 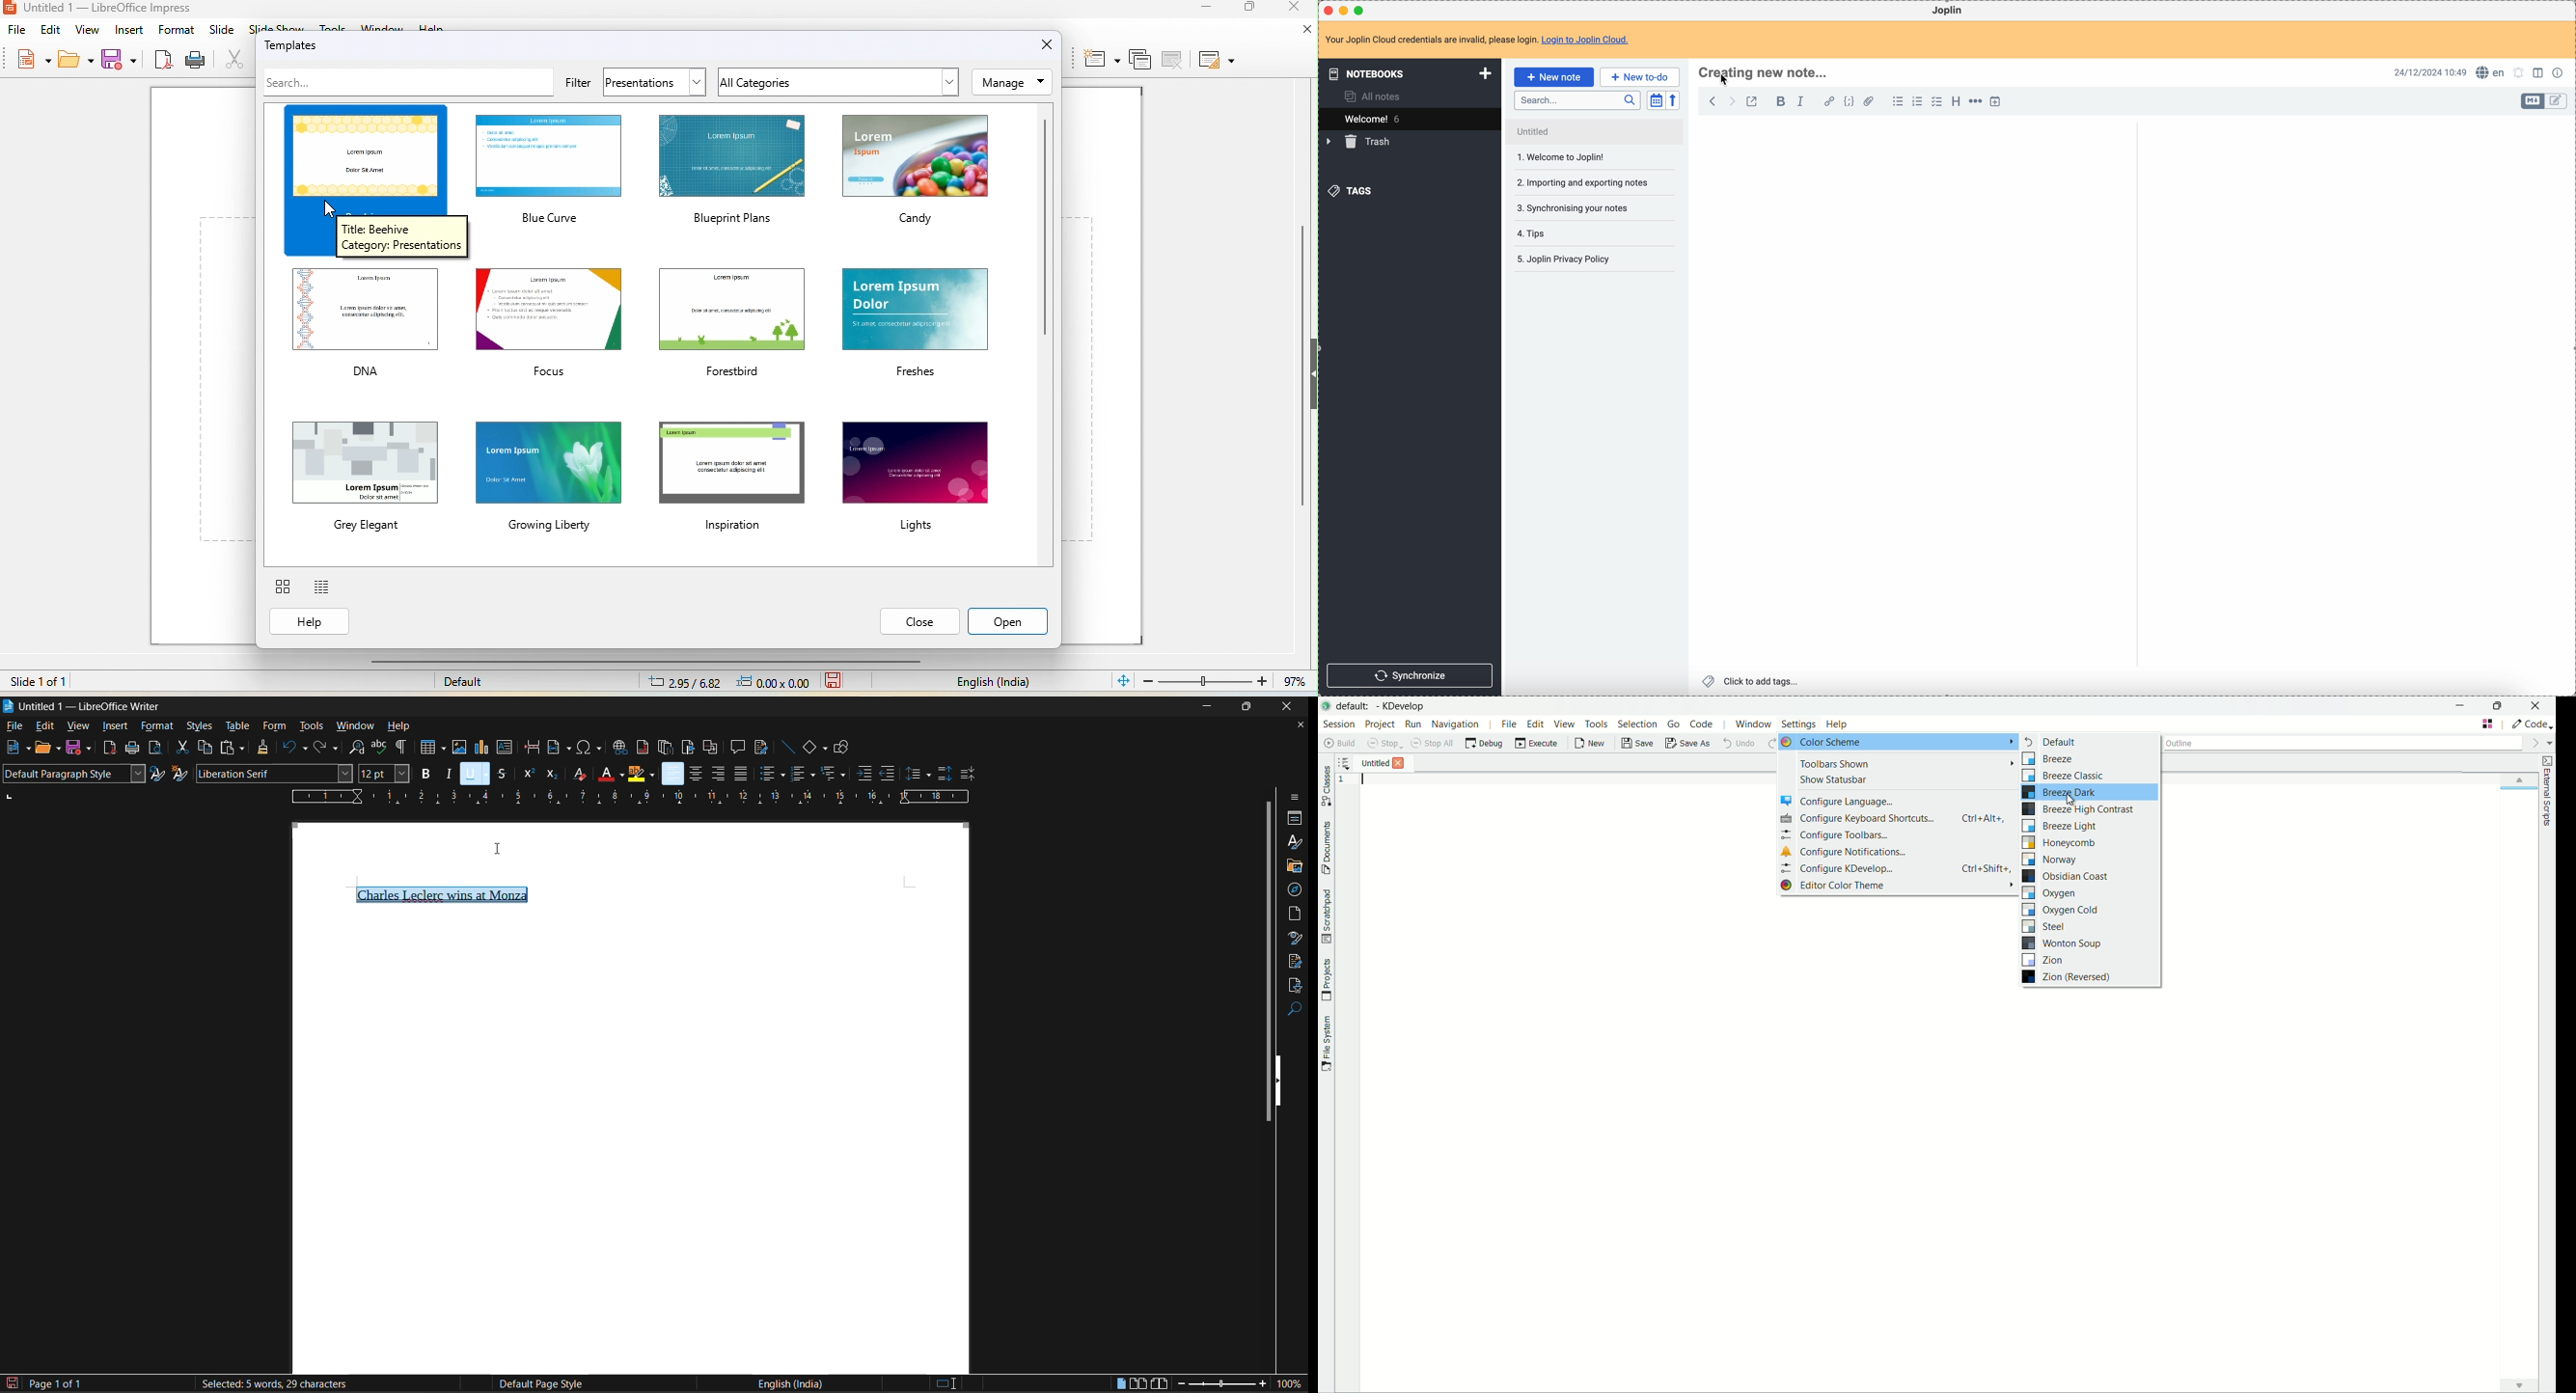 I want to click on beehive template selected, so click(x=366, y=157).